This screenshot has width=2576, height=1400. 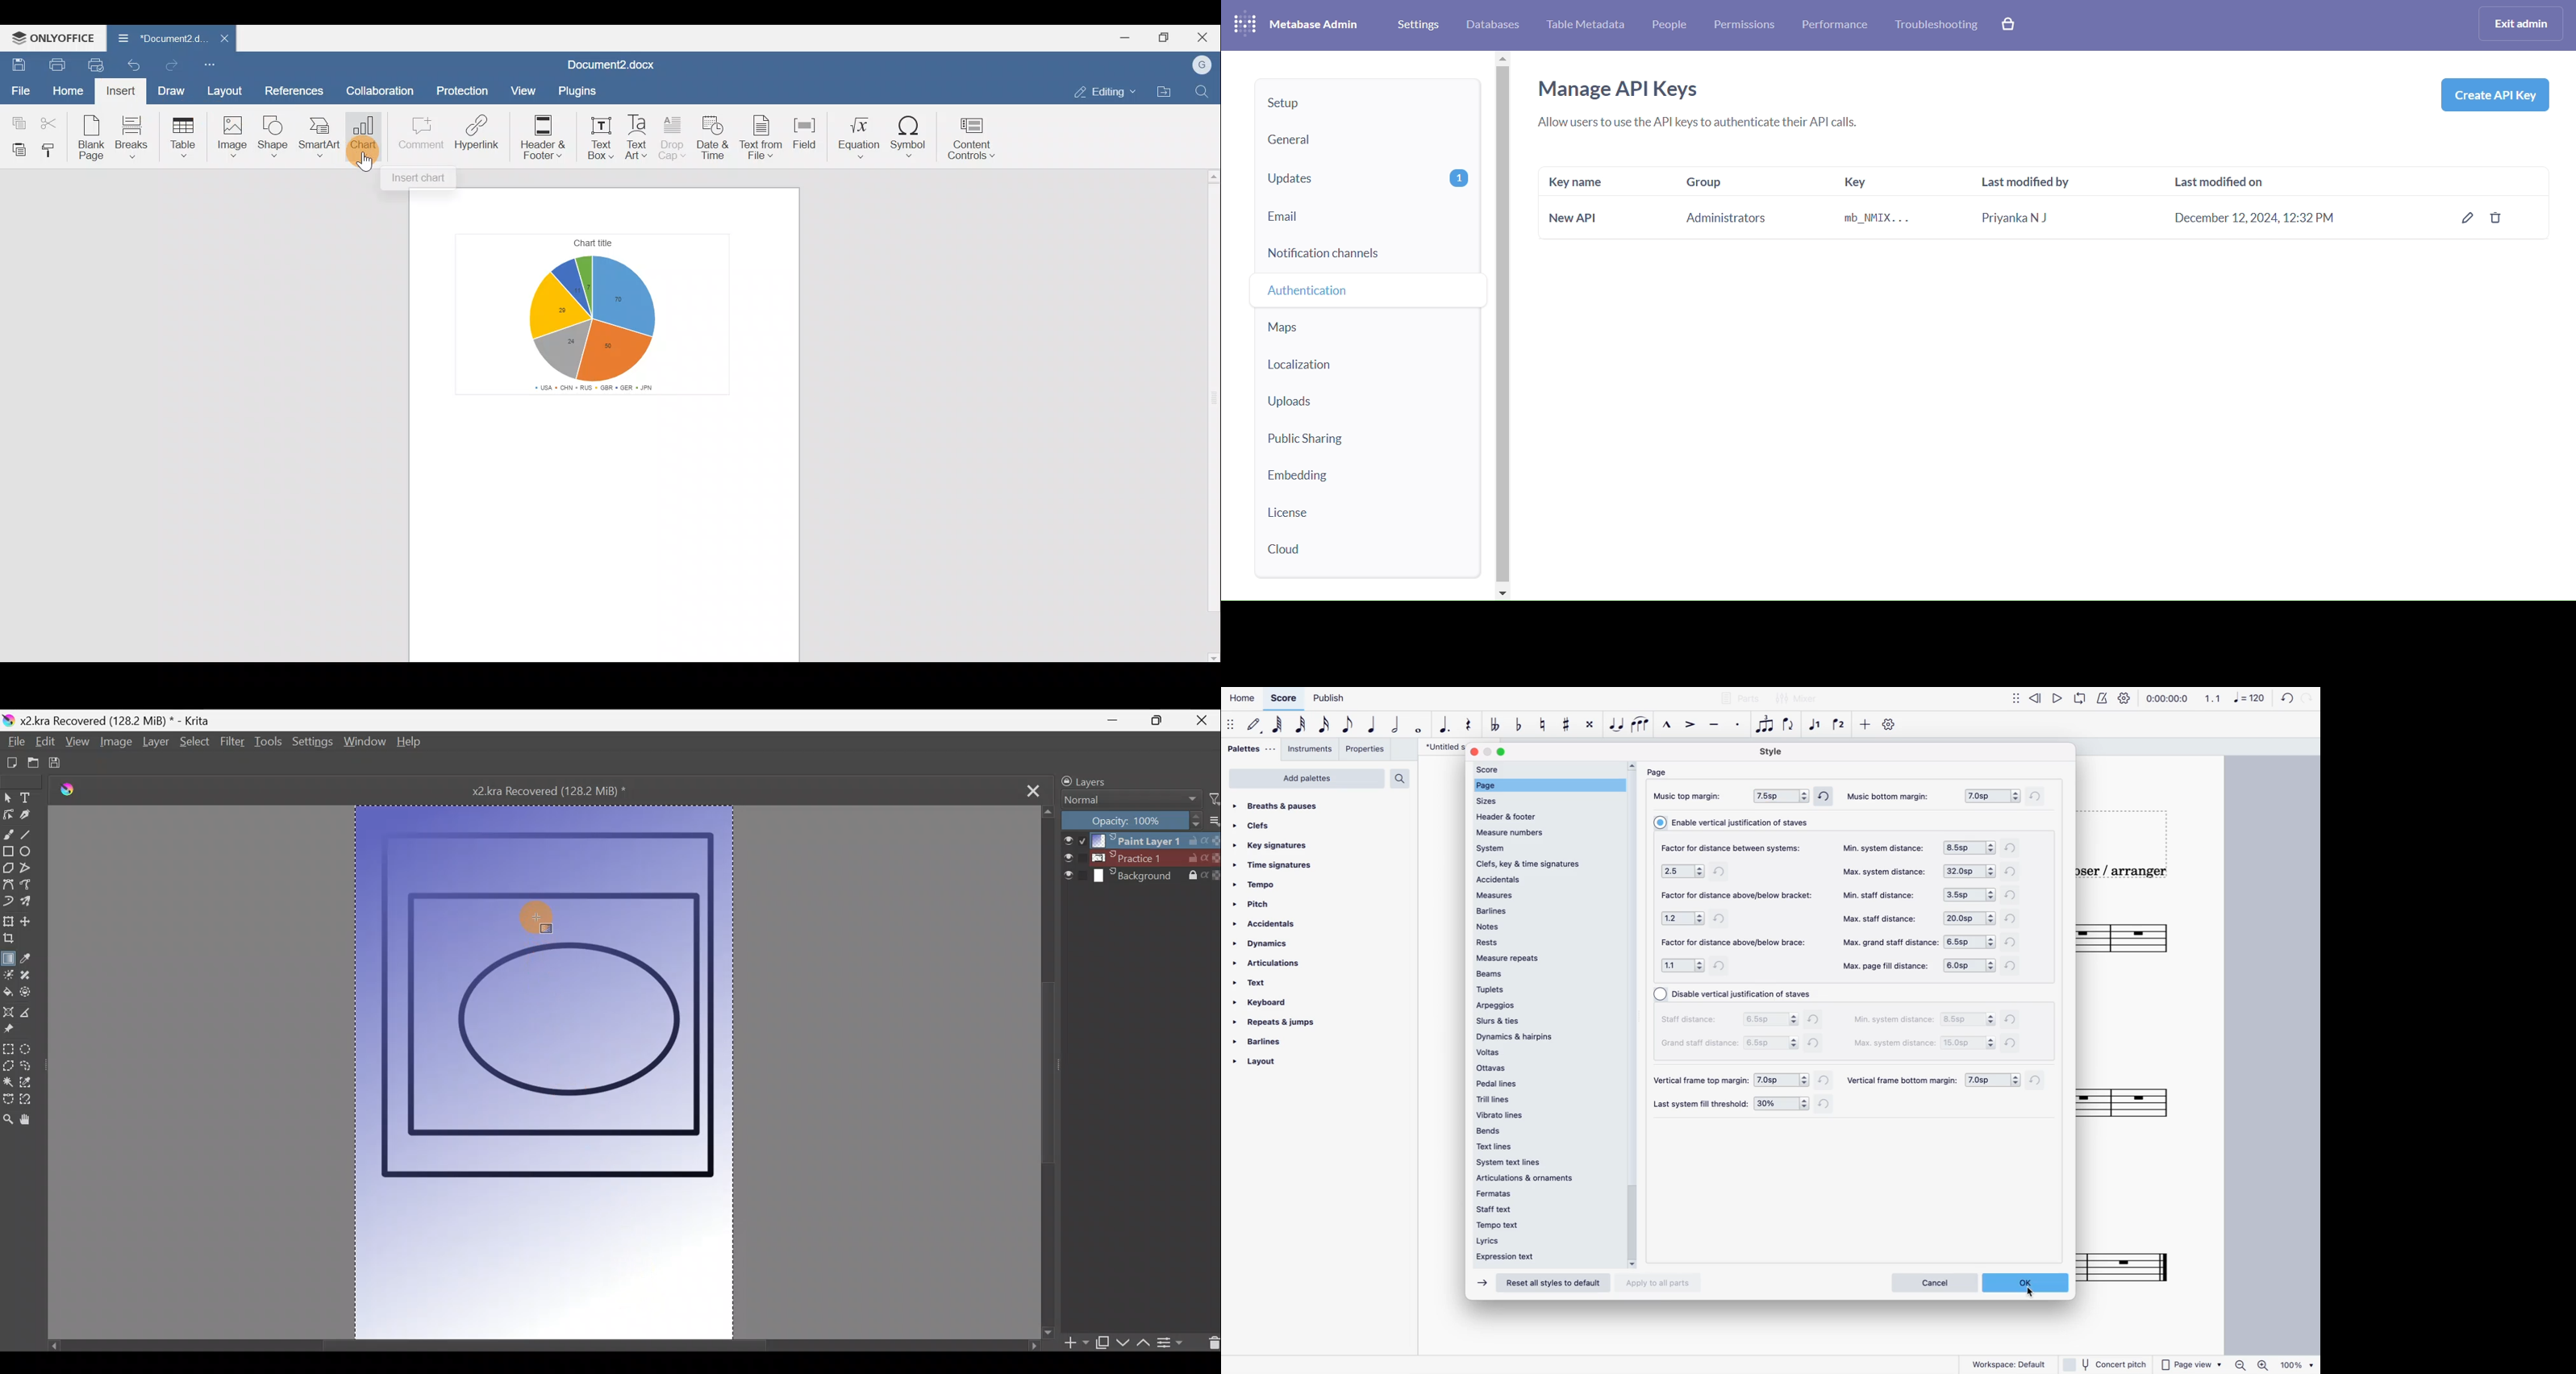 What do you see at coordinates (155, 39) in the screenshot?
I see `Document2.d` at bounding box center [155, 39].